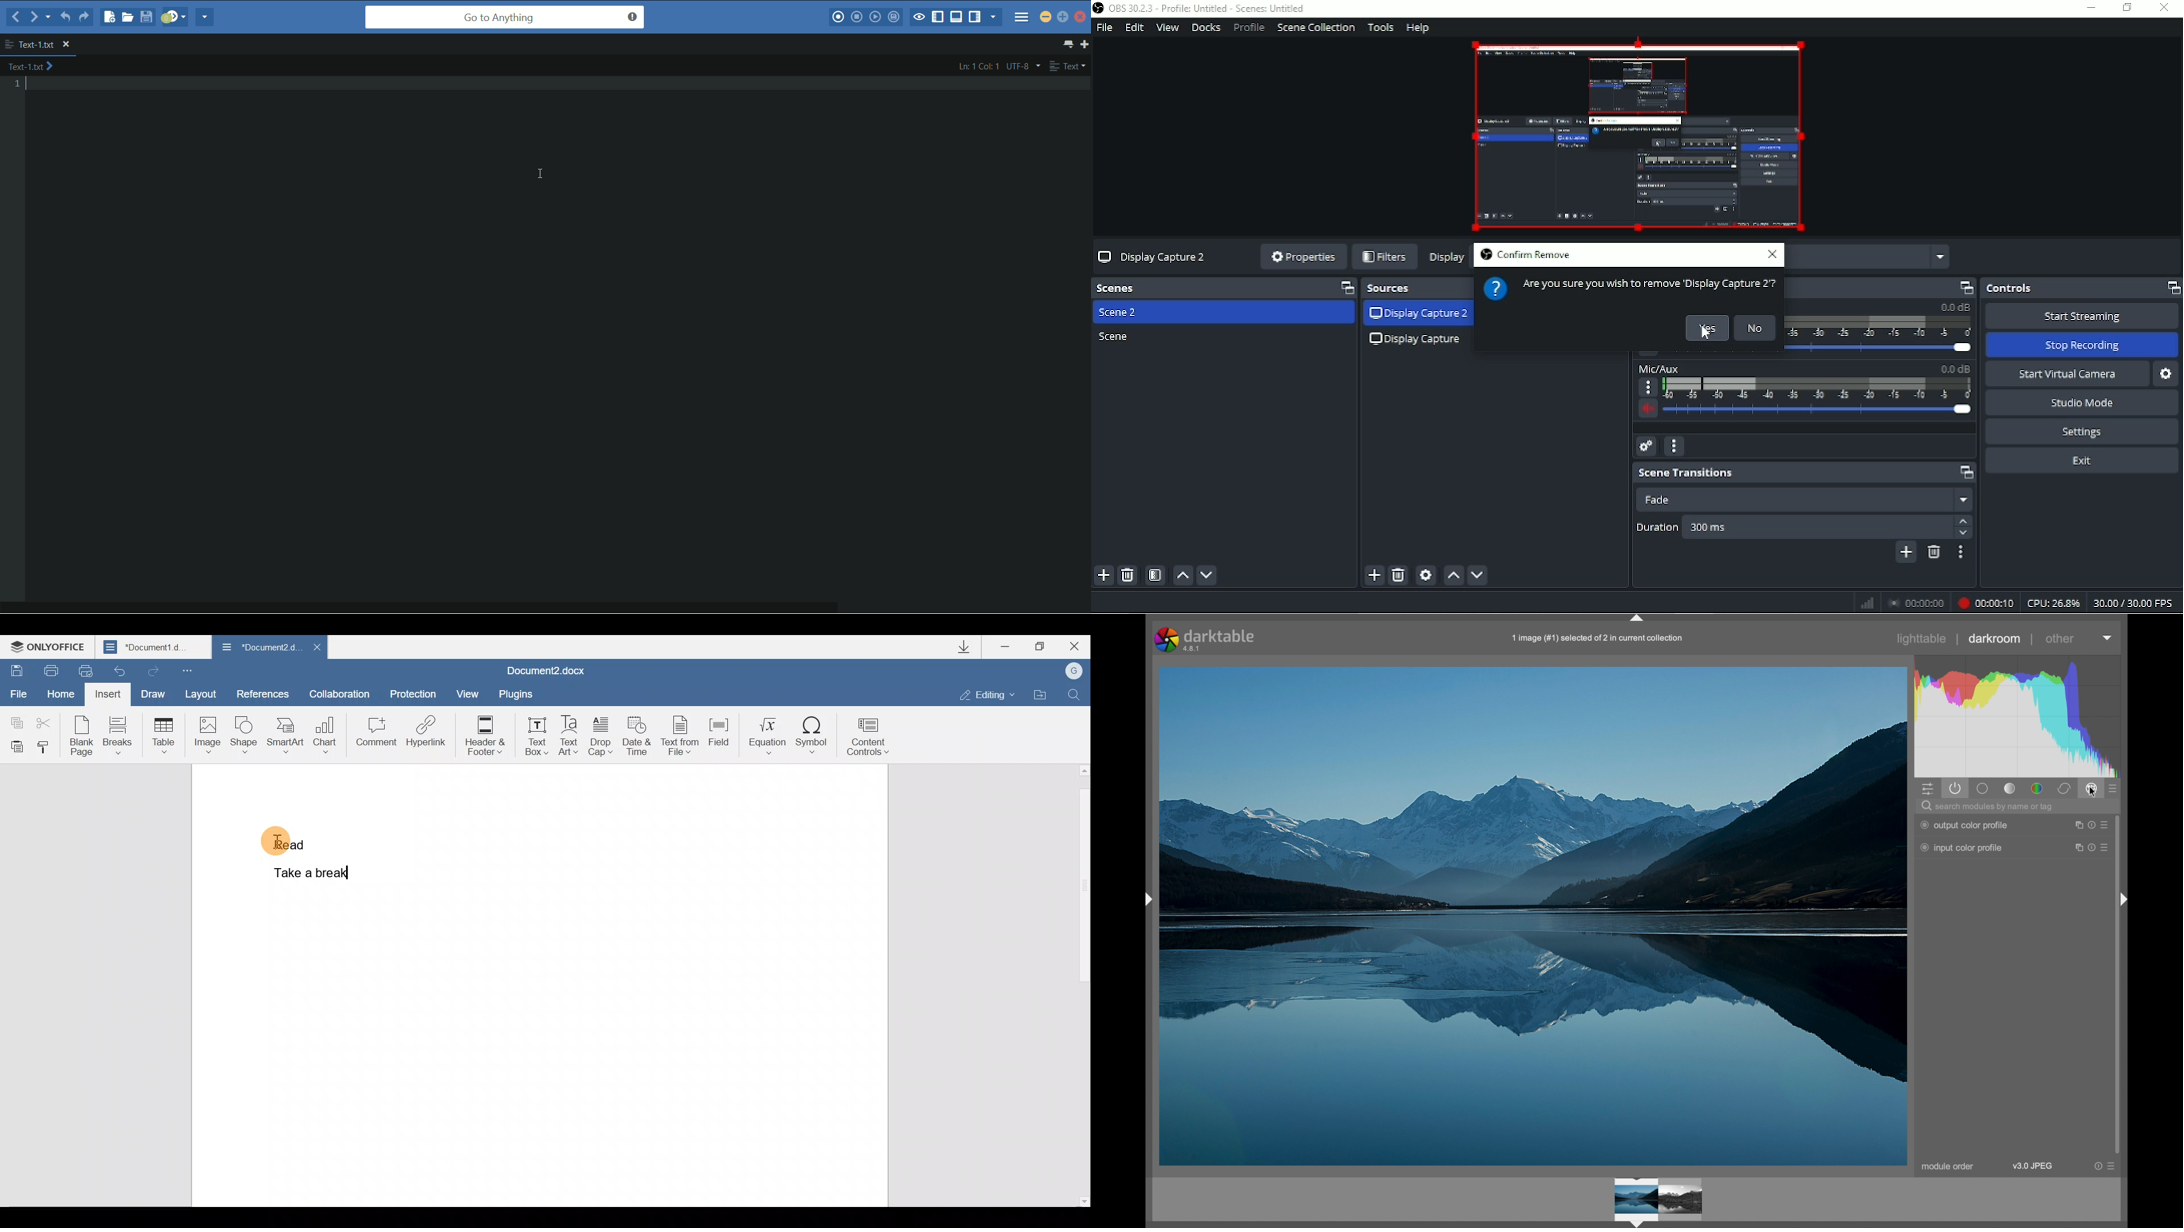 The width and height of the screenshot is (2184, 1232). What do you see at coordinates (2064, 789) in the screenshot?
I see `correct` at bounding box center [2064, 789].